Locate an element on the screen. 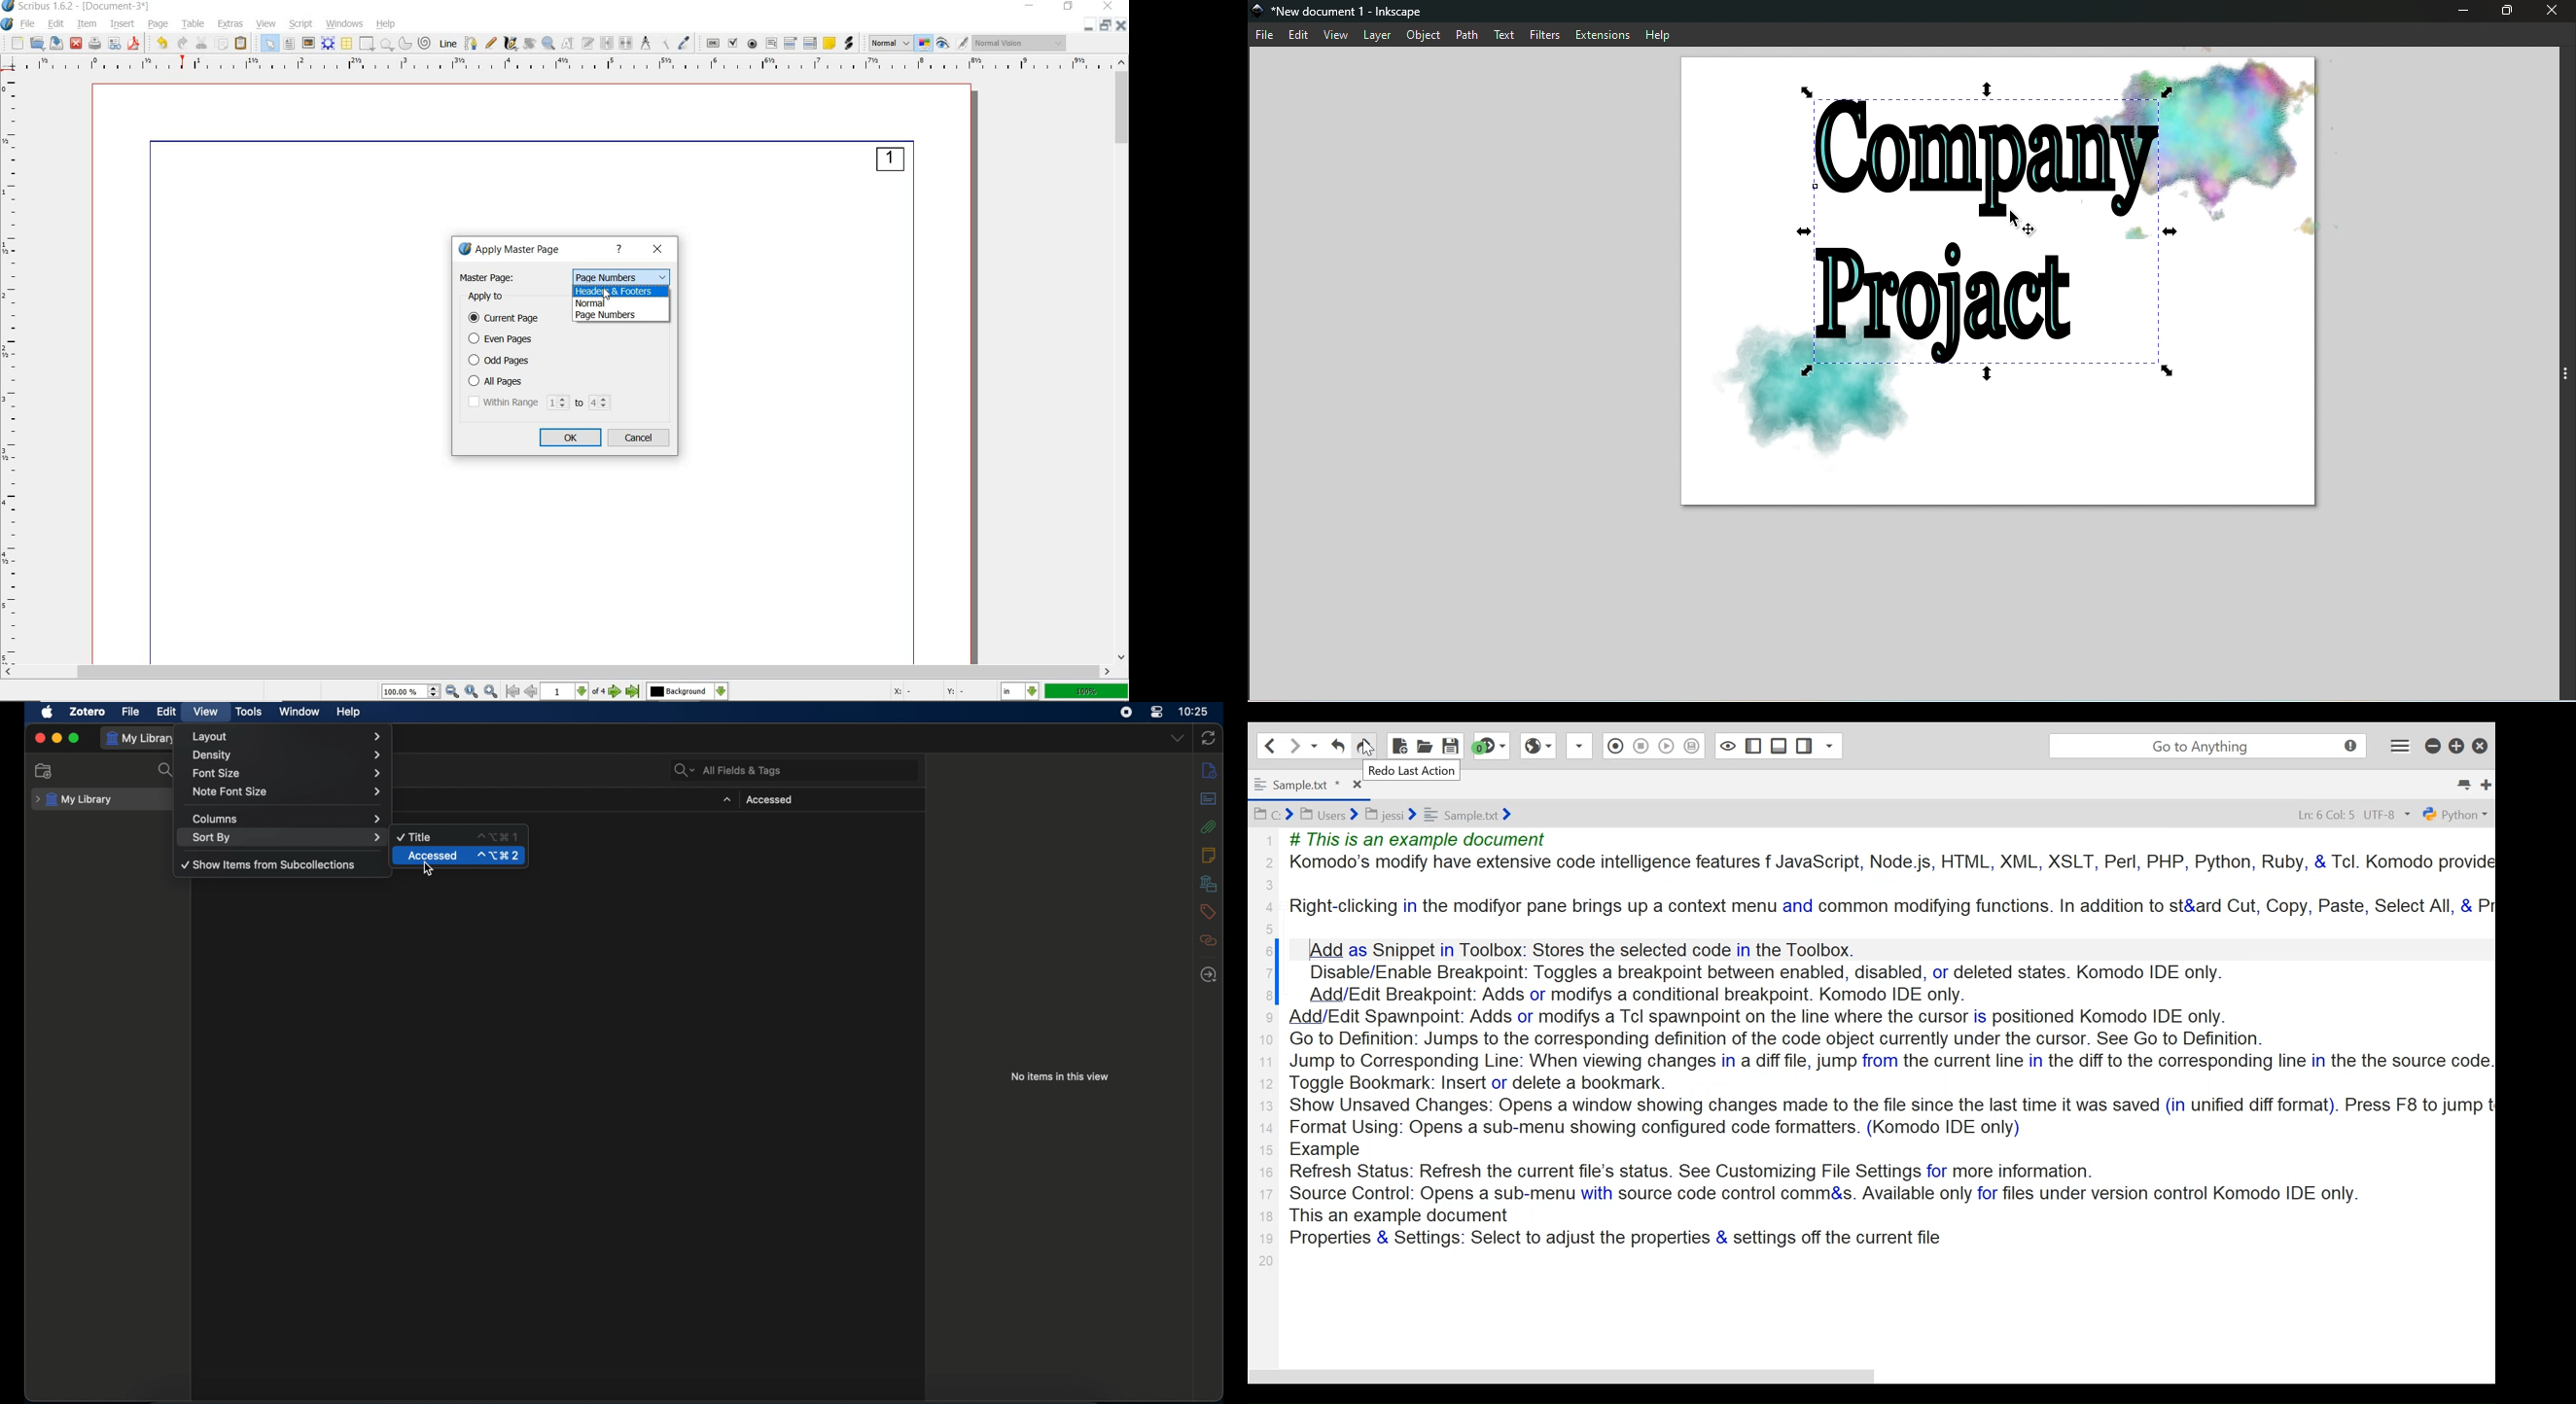 This screenshot has width=2576, height=1428. pdf radio button is located at coordinates (753, 44).